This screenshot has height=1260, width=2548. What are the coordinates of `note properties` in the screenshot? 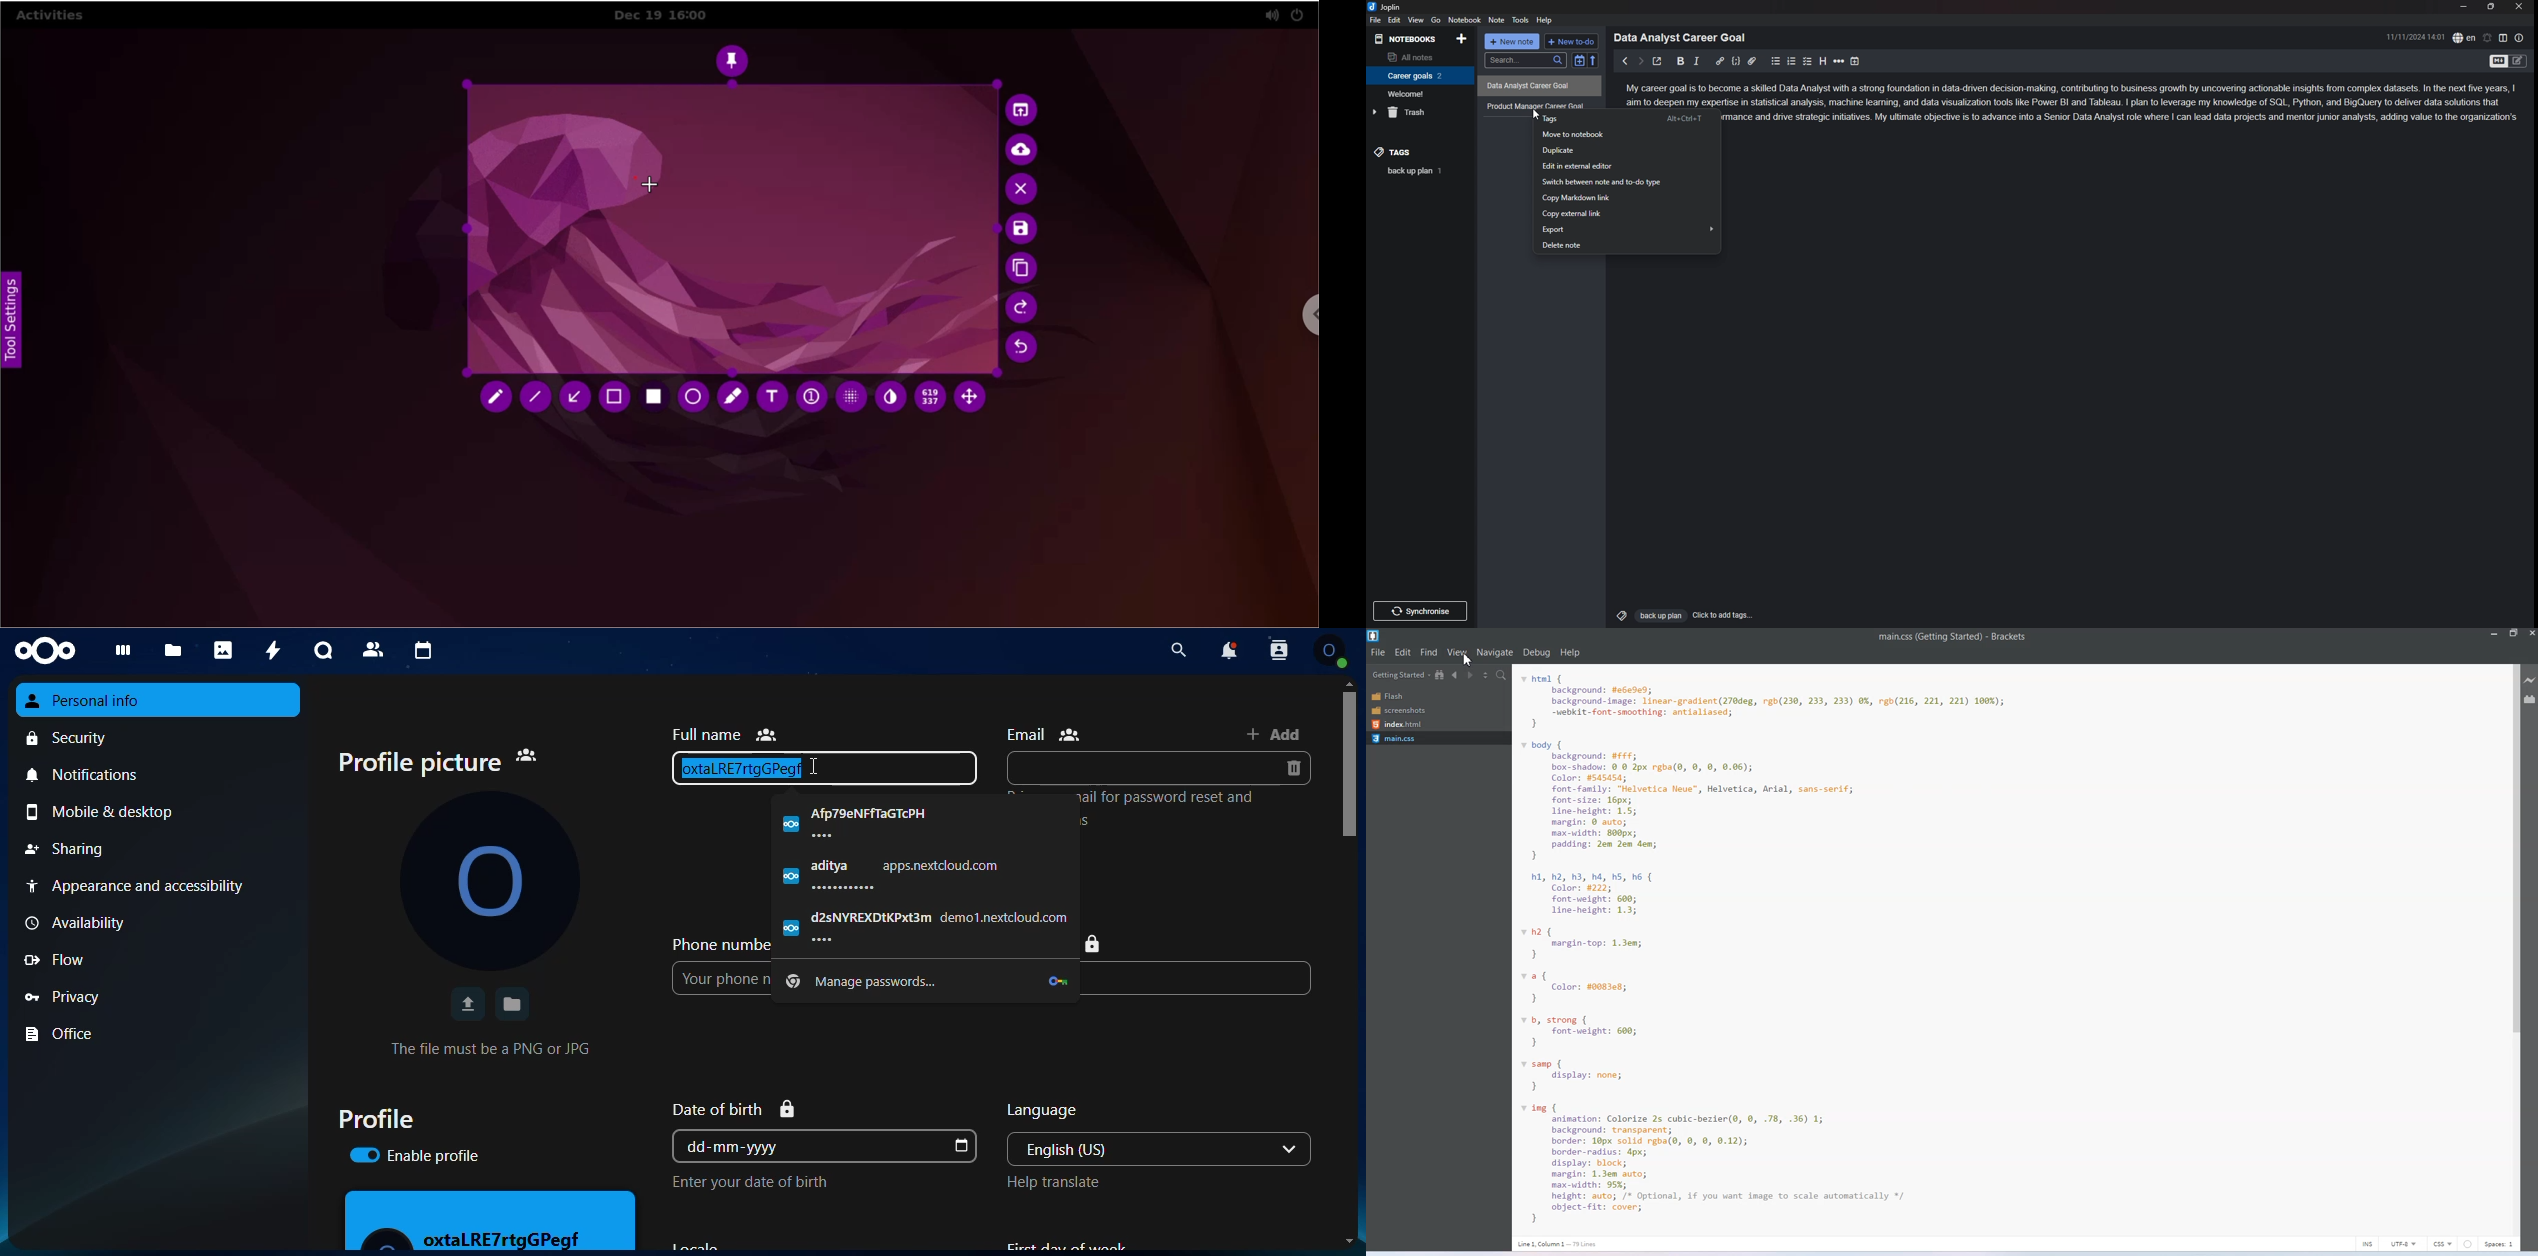 It's located at (2520, 38).